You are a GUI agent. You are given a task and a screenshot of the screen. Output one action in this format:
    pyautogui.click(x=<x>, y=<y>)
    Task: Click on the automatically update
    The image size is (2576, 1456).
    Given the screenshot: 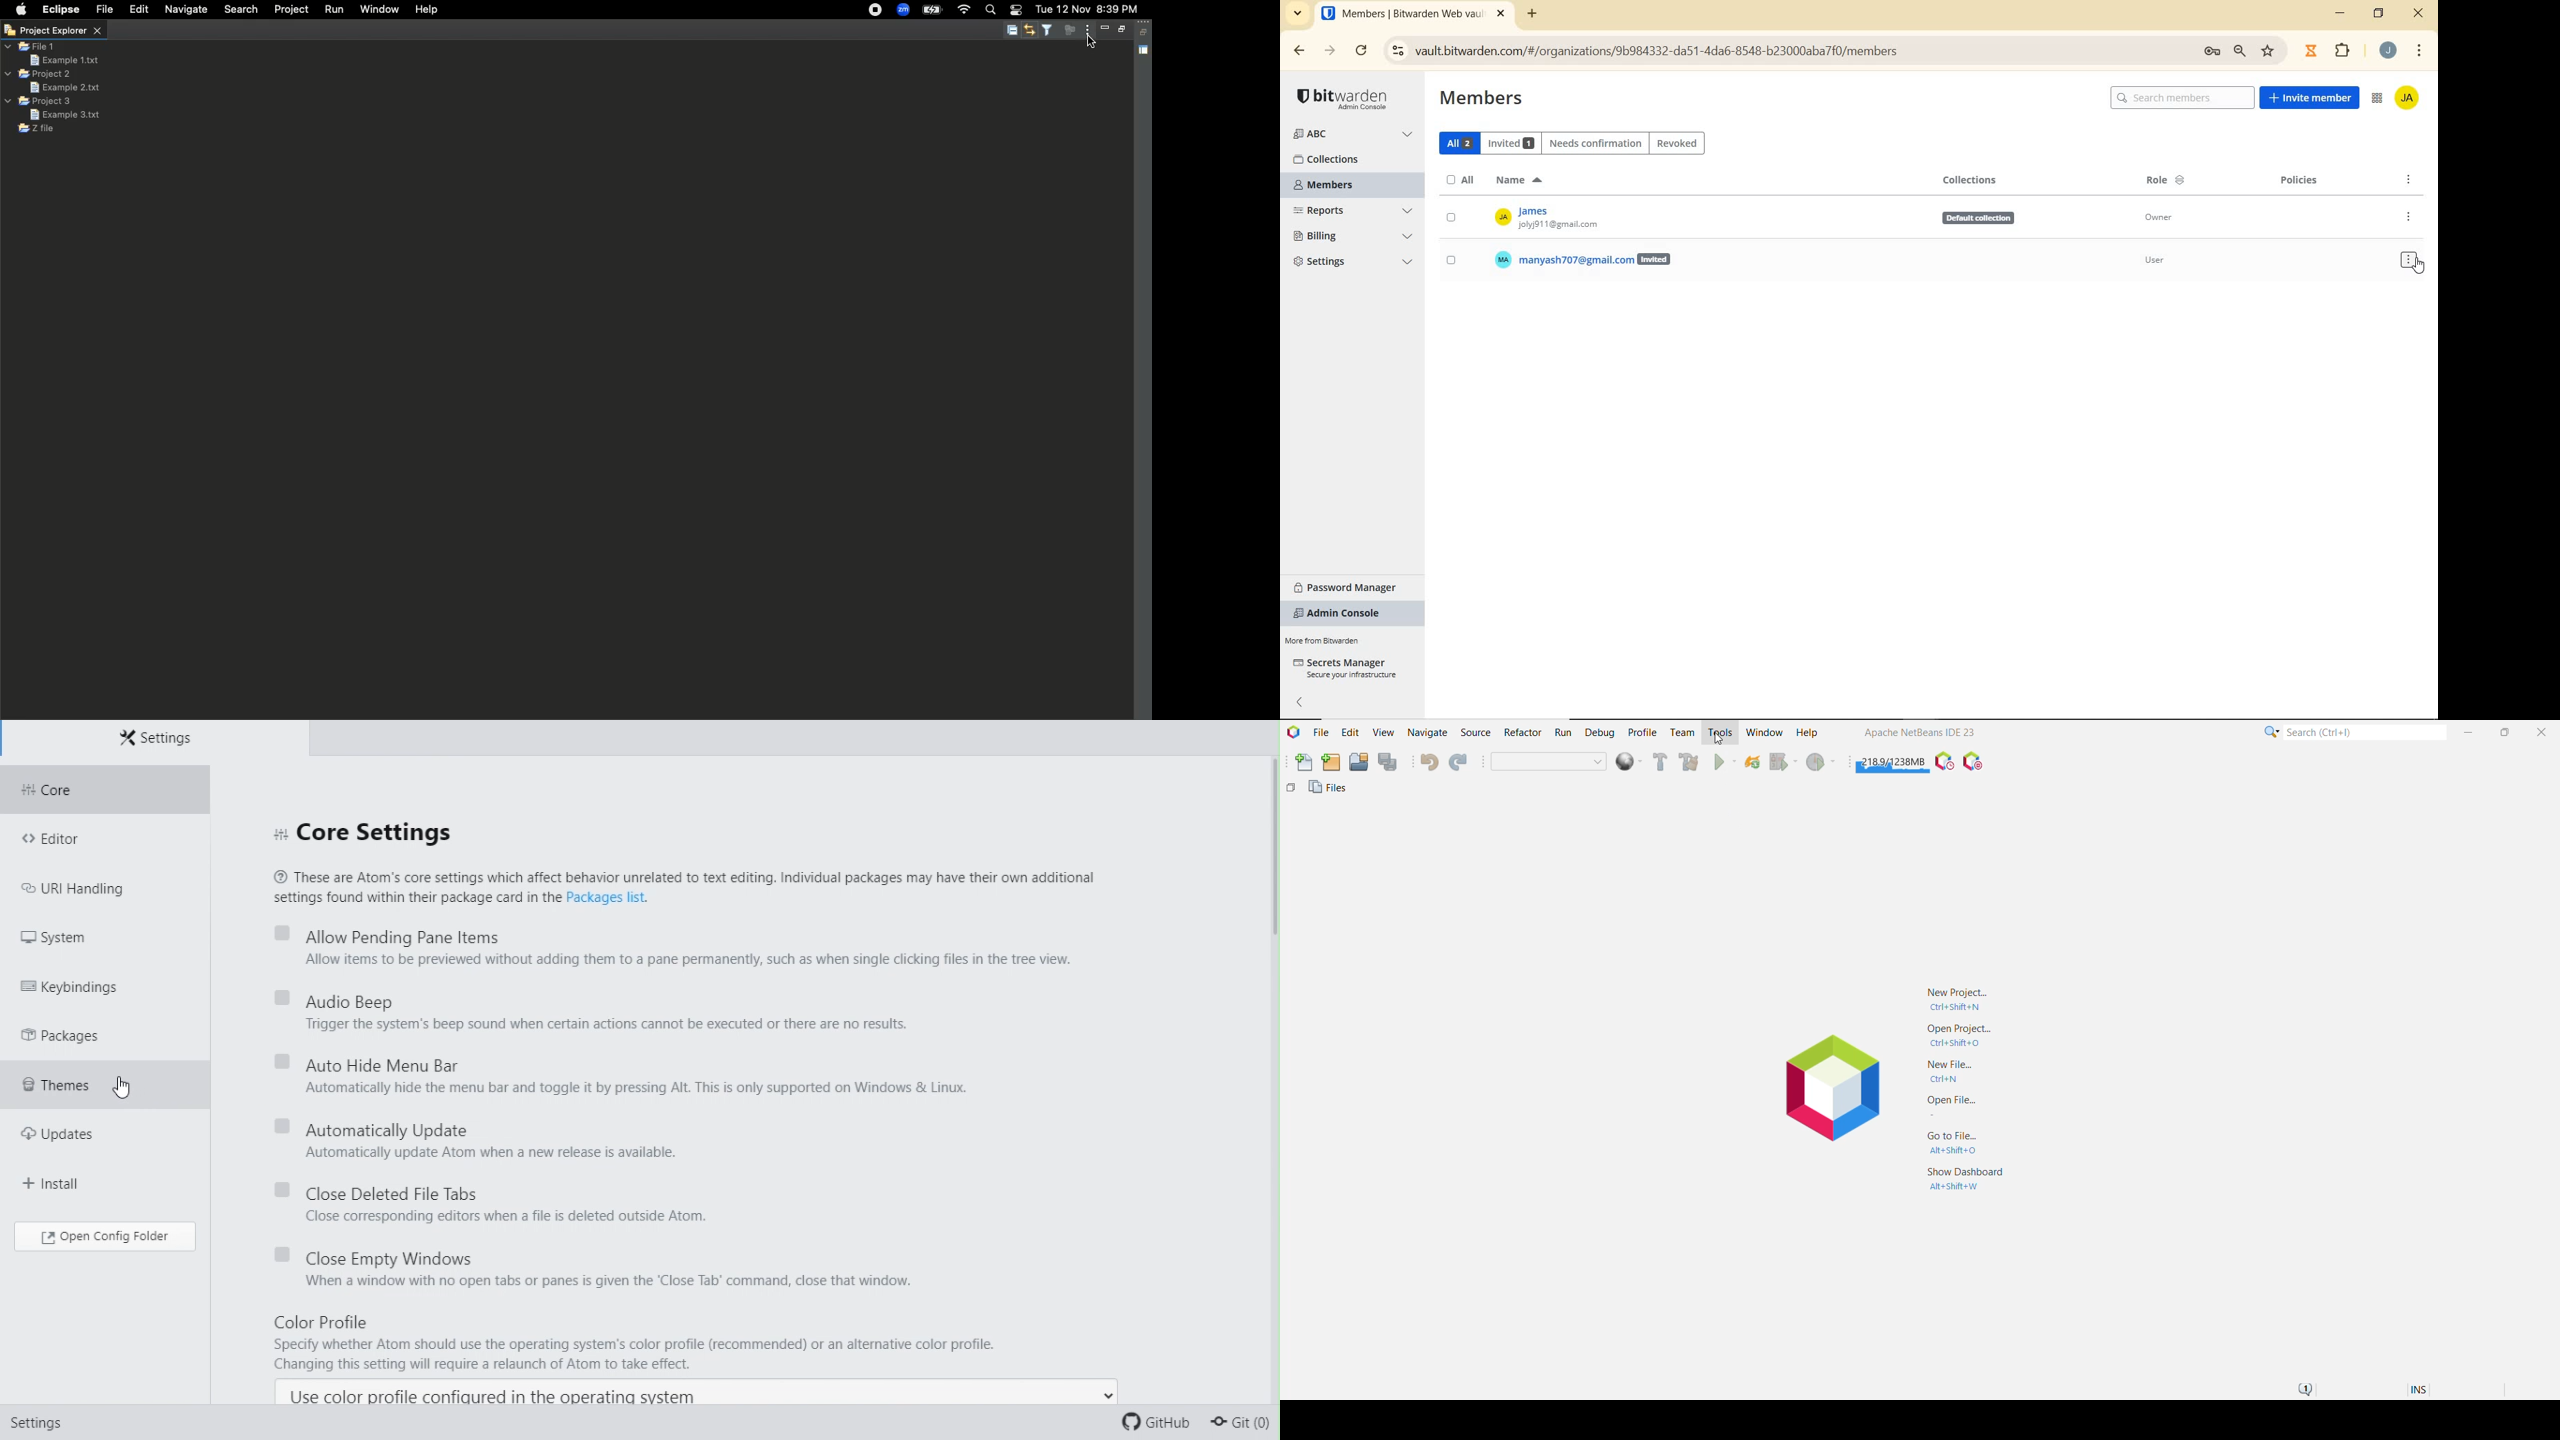 What is the action you would take?
    pyautogui.click(x=467, y=1138)
    